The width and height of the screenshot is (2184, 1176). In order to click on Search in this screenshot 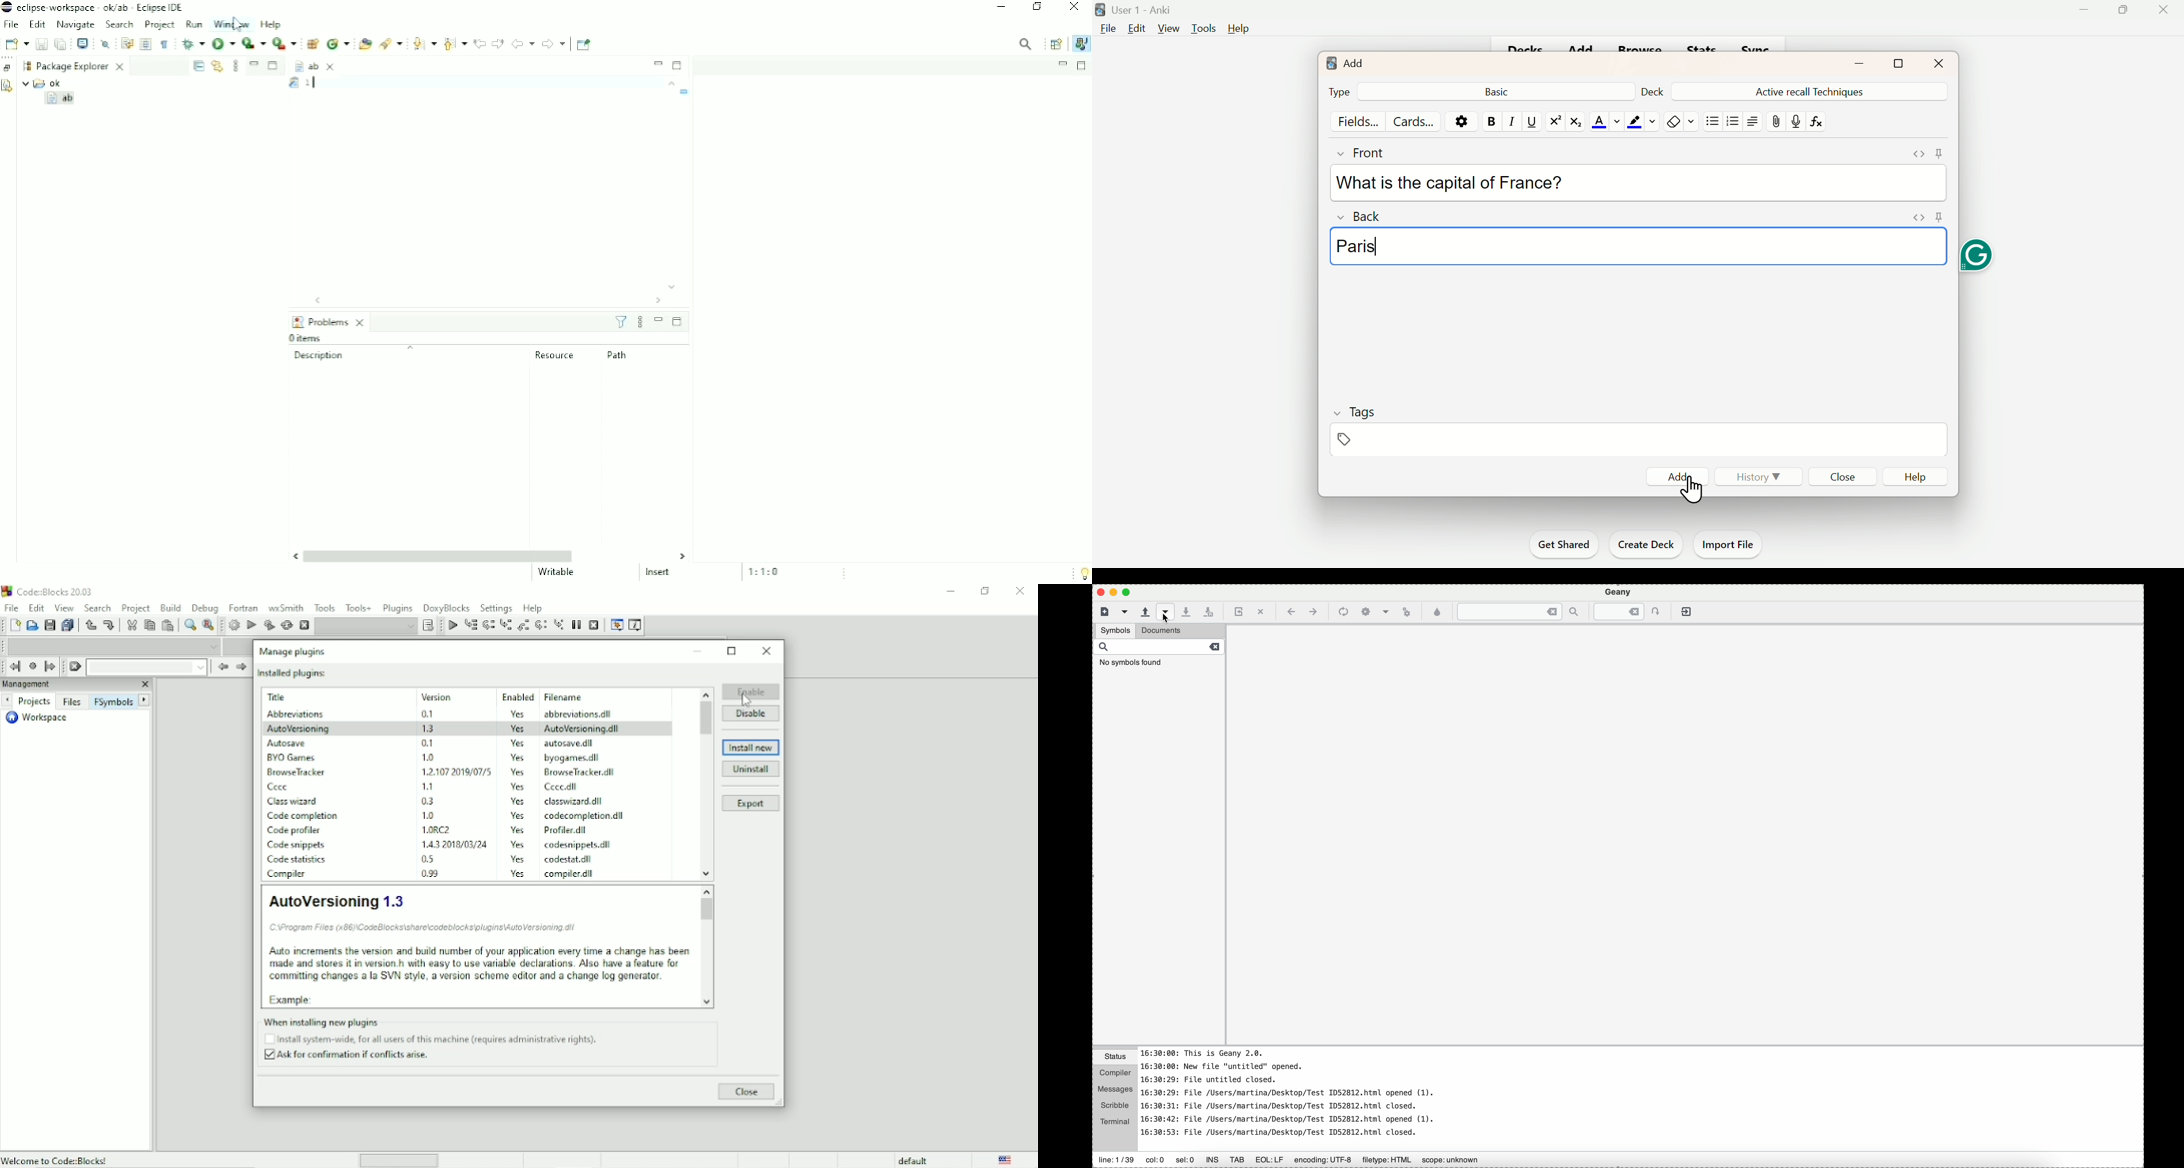, I will do `click(391, 44)`.